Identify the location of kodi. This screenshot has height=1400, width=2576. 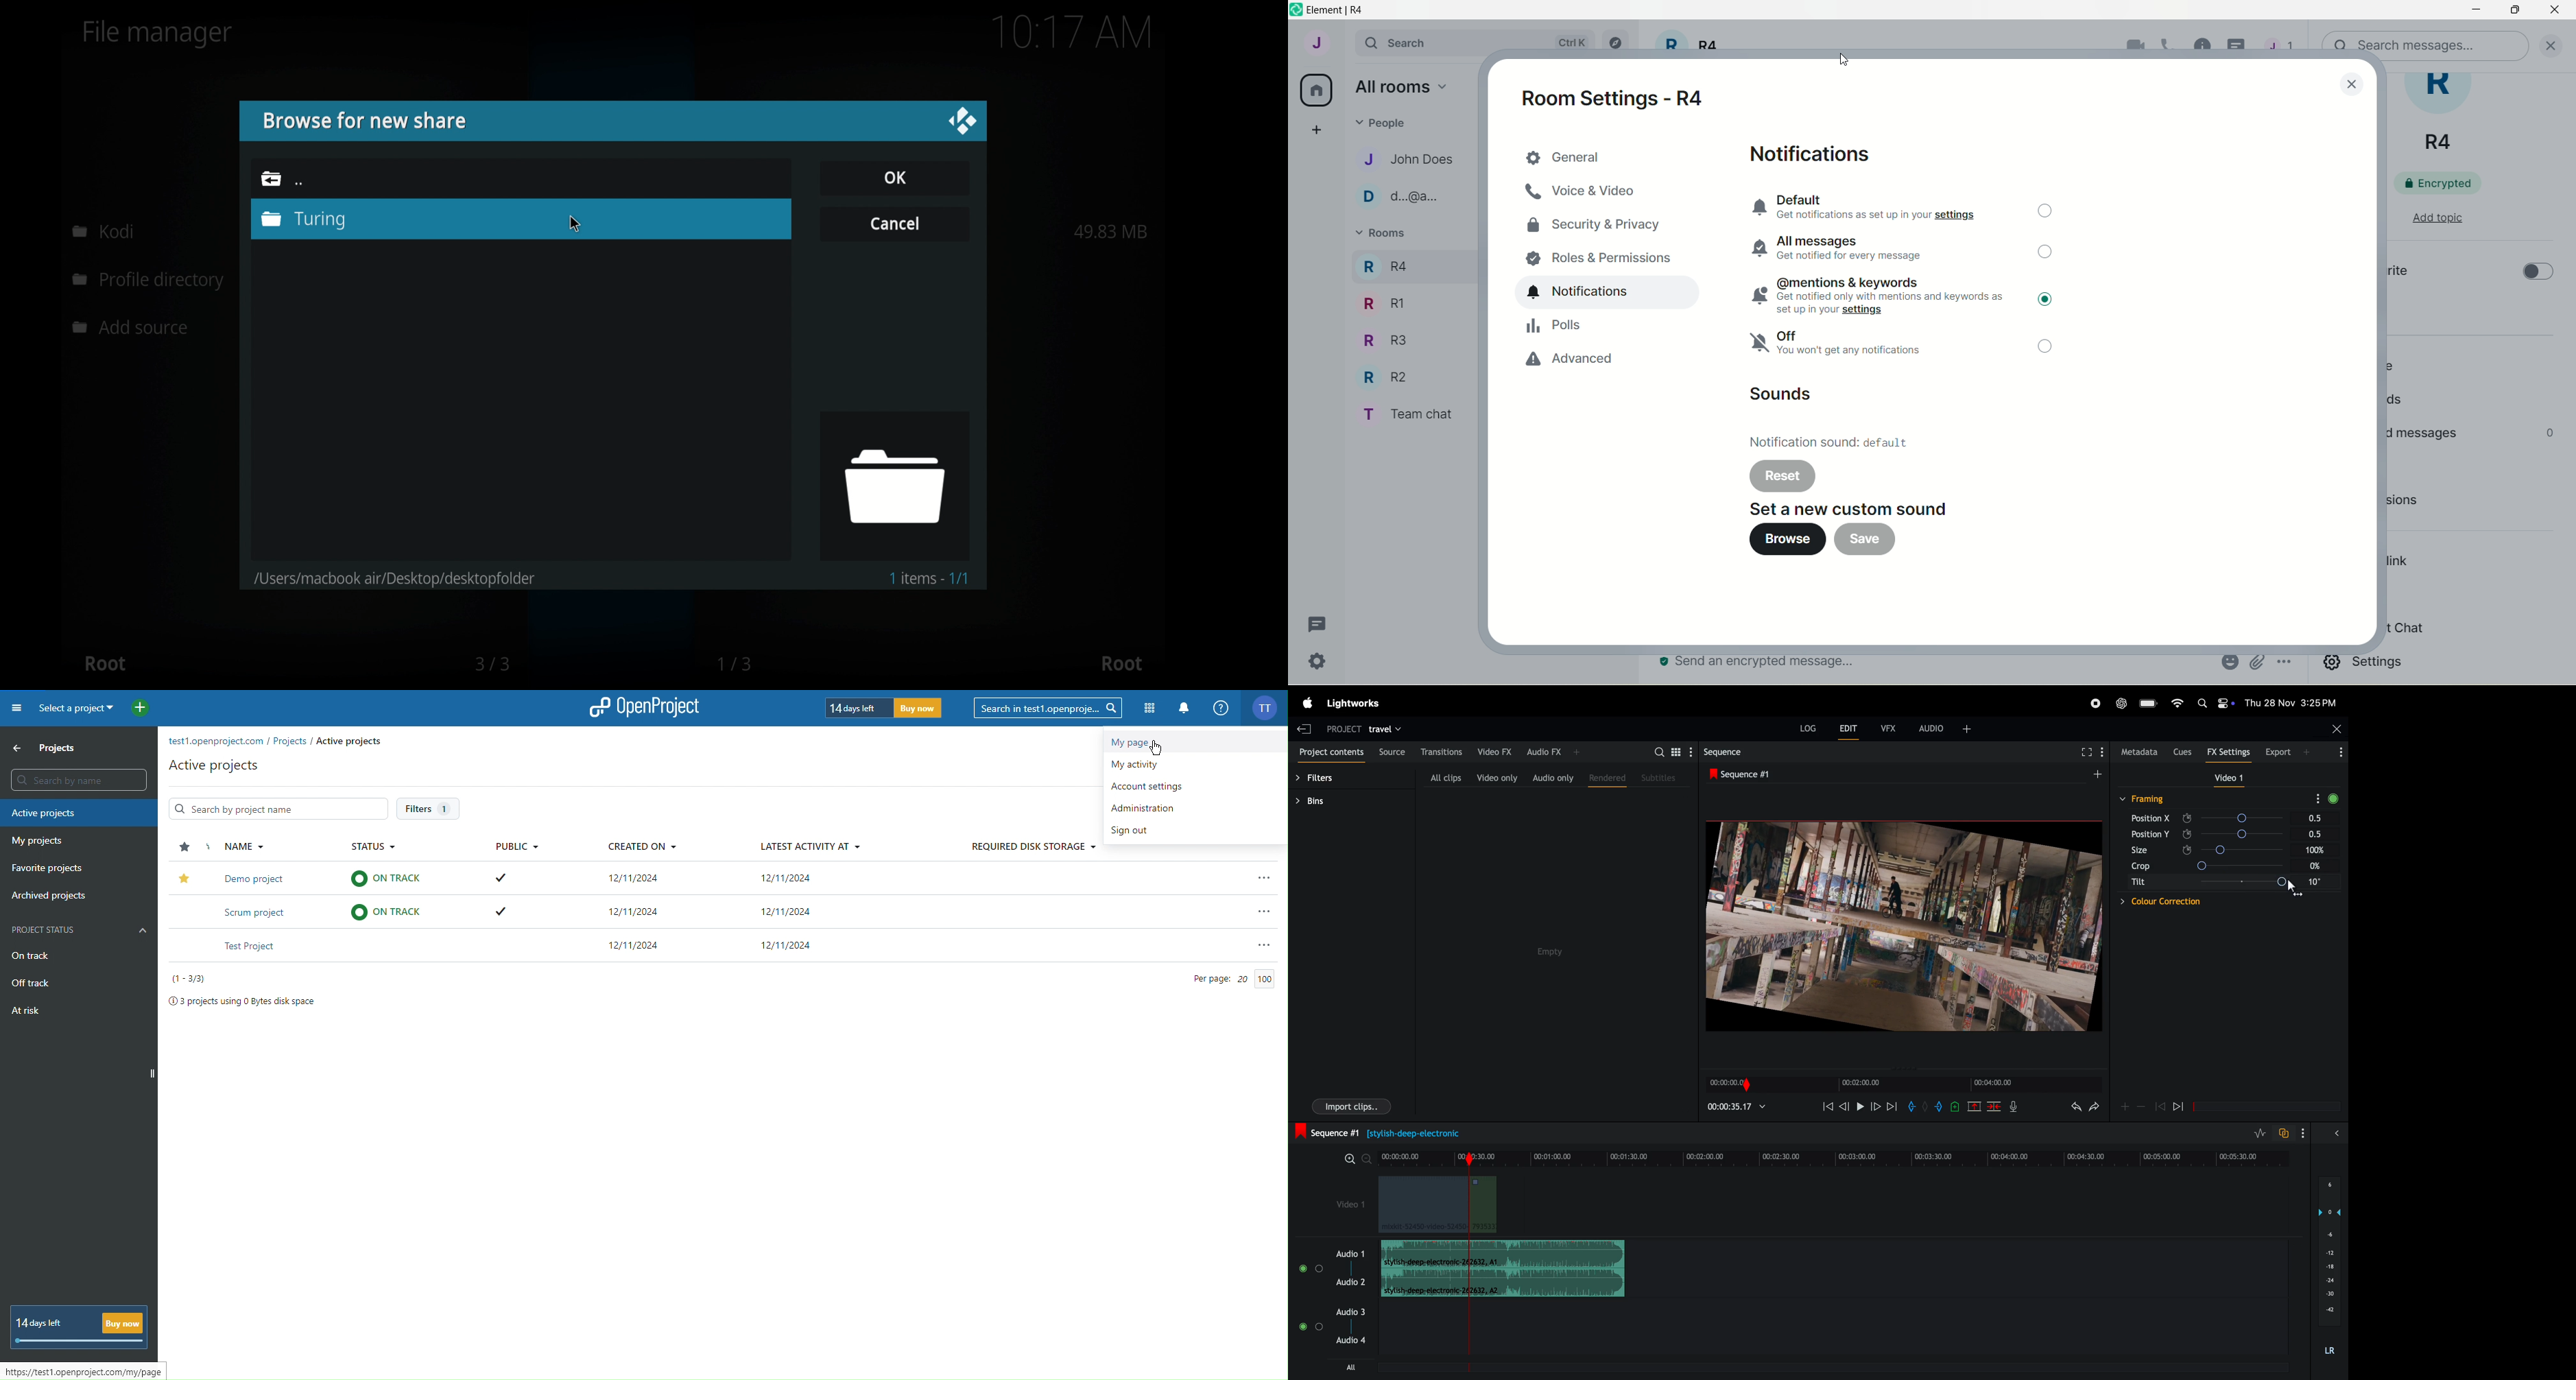
(103, 231).